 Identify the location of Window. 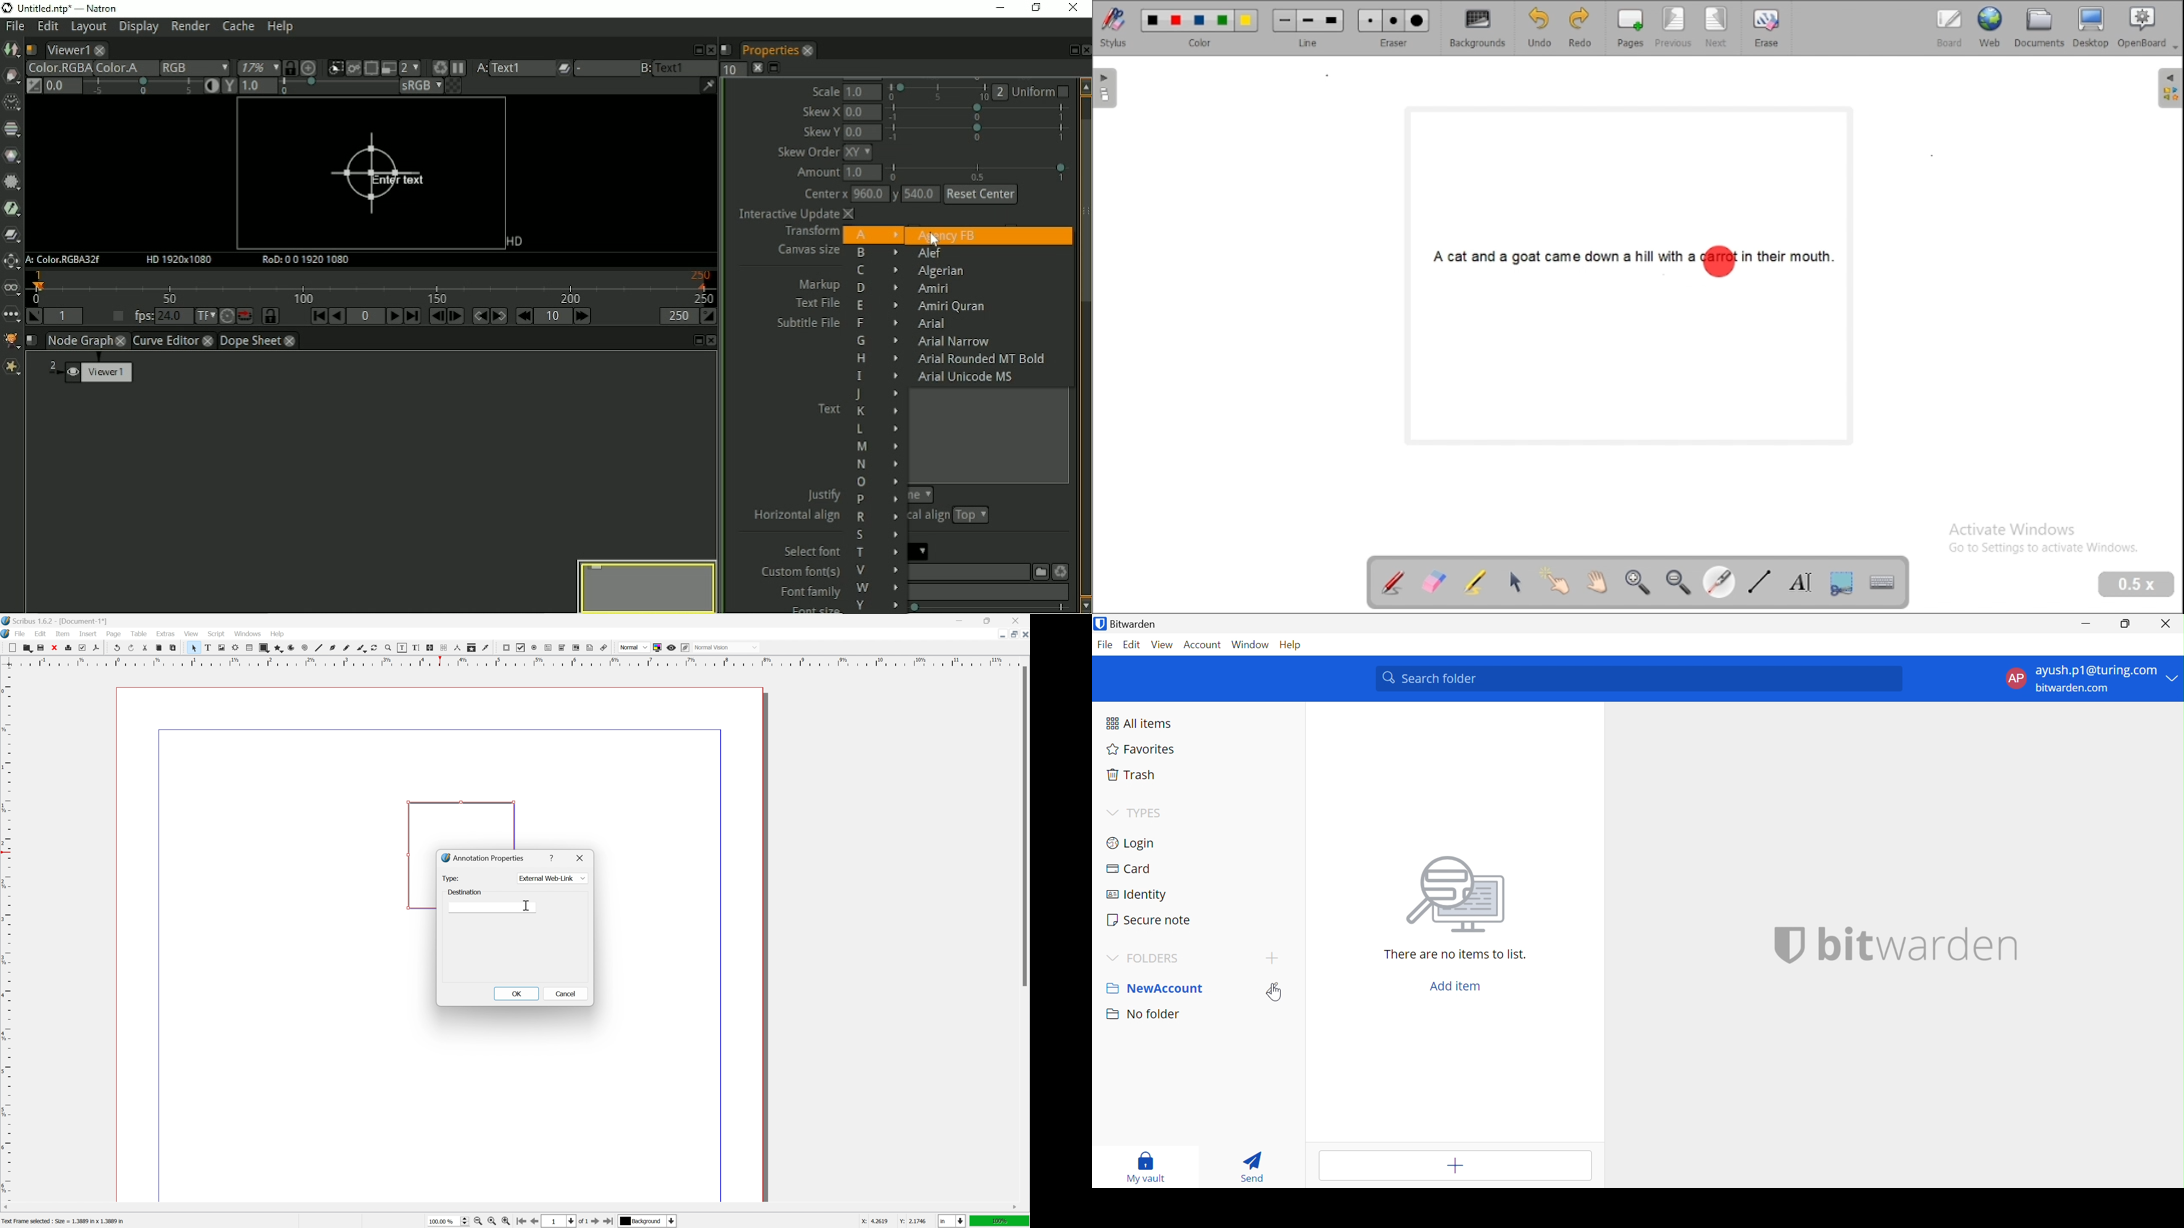
(1250, 644).